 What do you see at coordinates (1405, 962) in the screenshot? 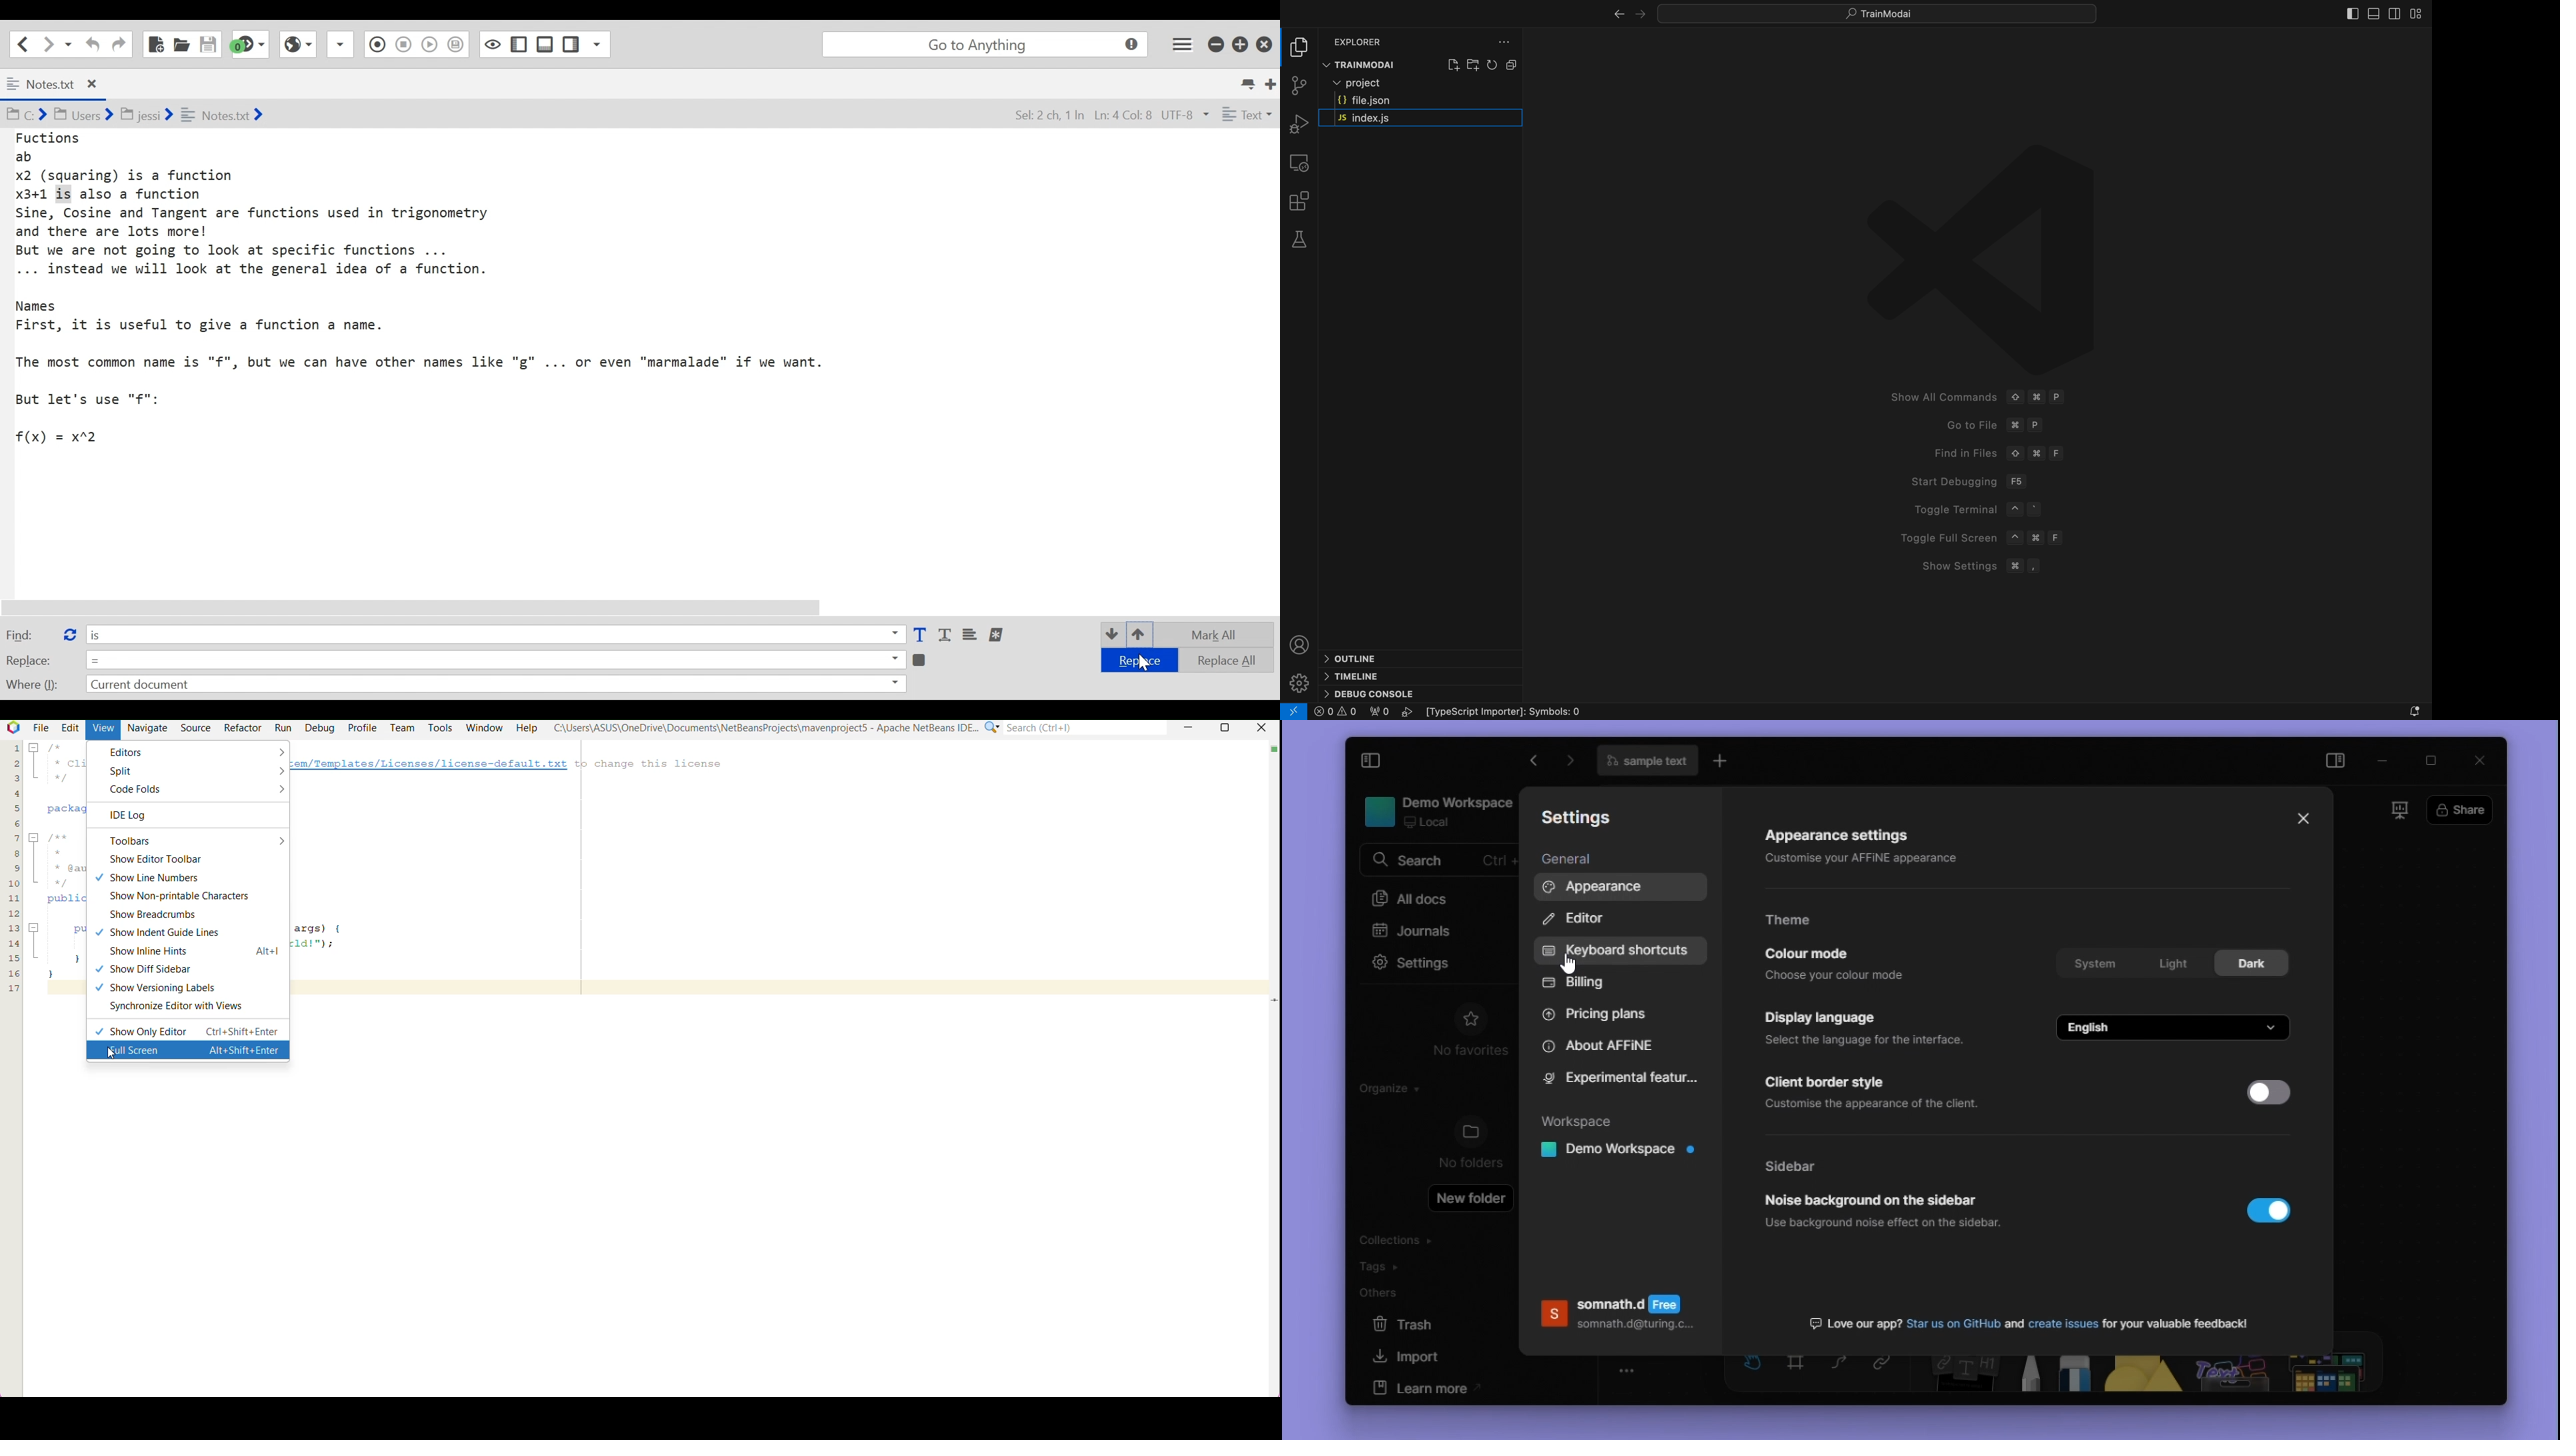
I see `settings` at bounding box center [1405, 962].